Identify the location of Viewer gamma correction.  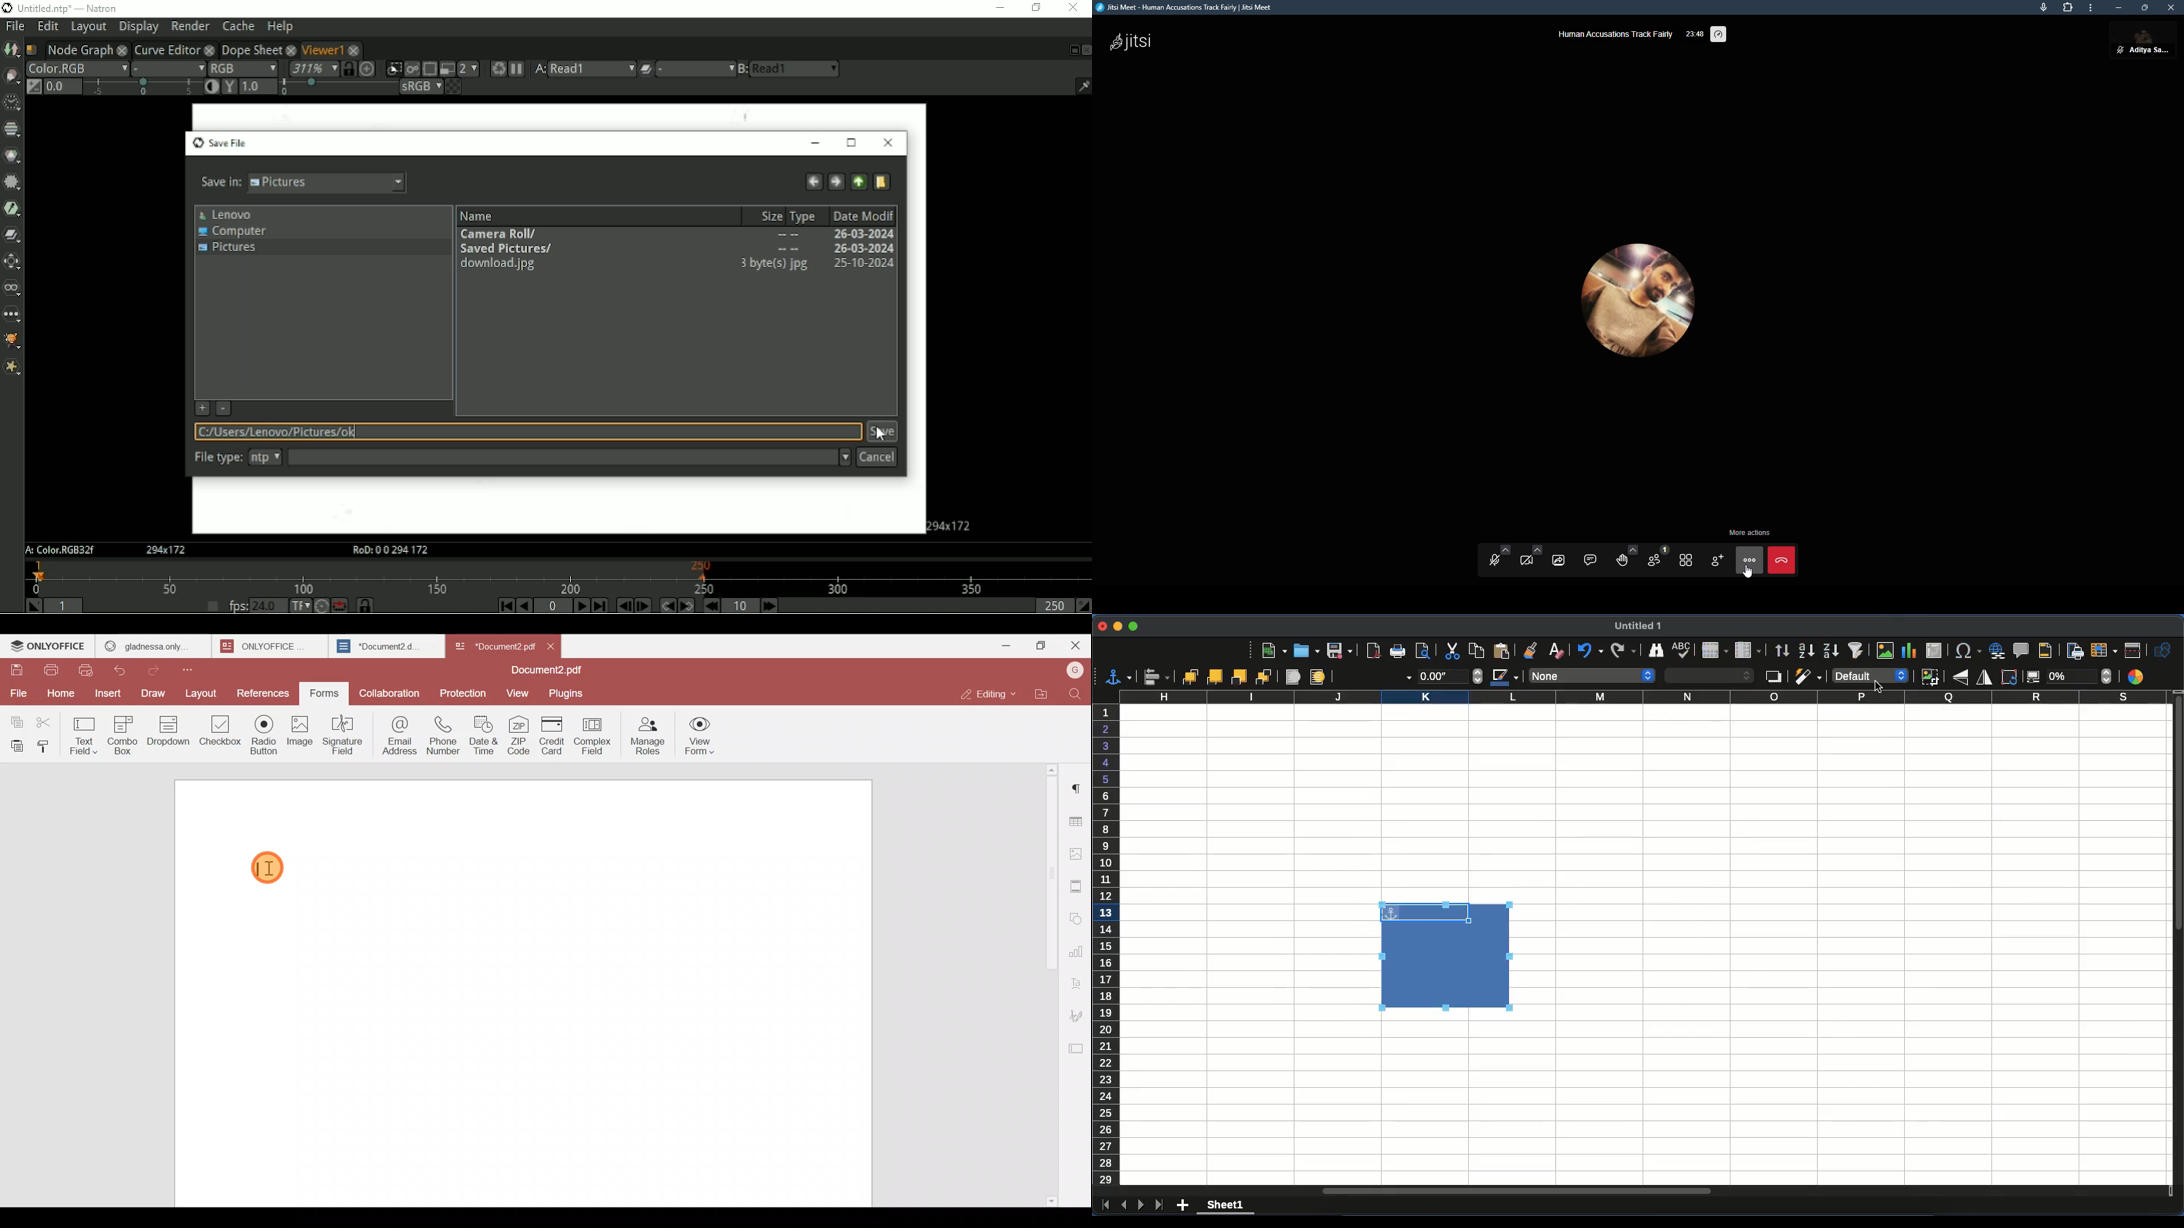
(229, 87).